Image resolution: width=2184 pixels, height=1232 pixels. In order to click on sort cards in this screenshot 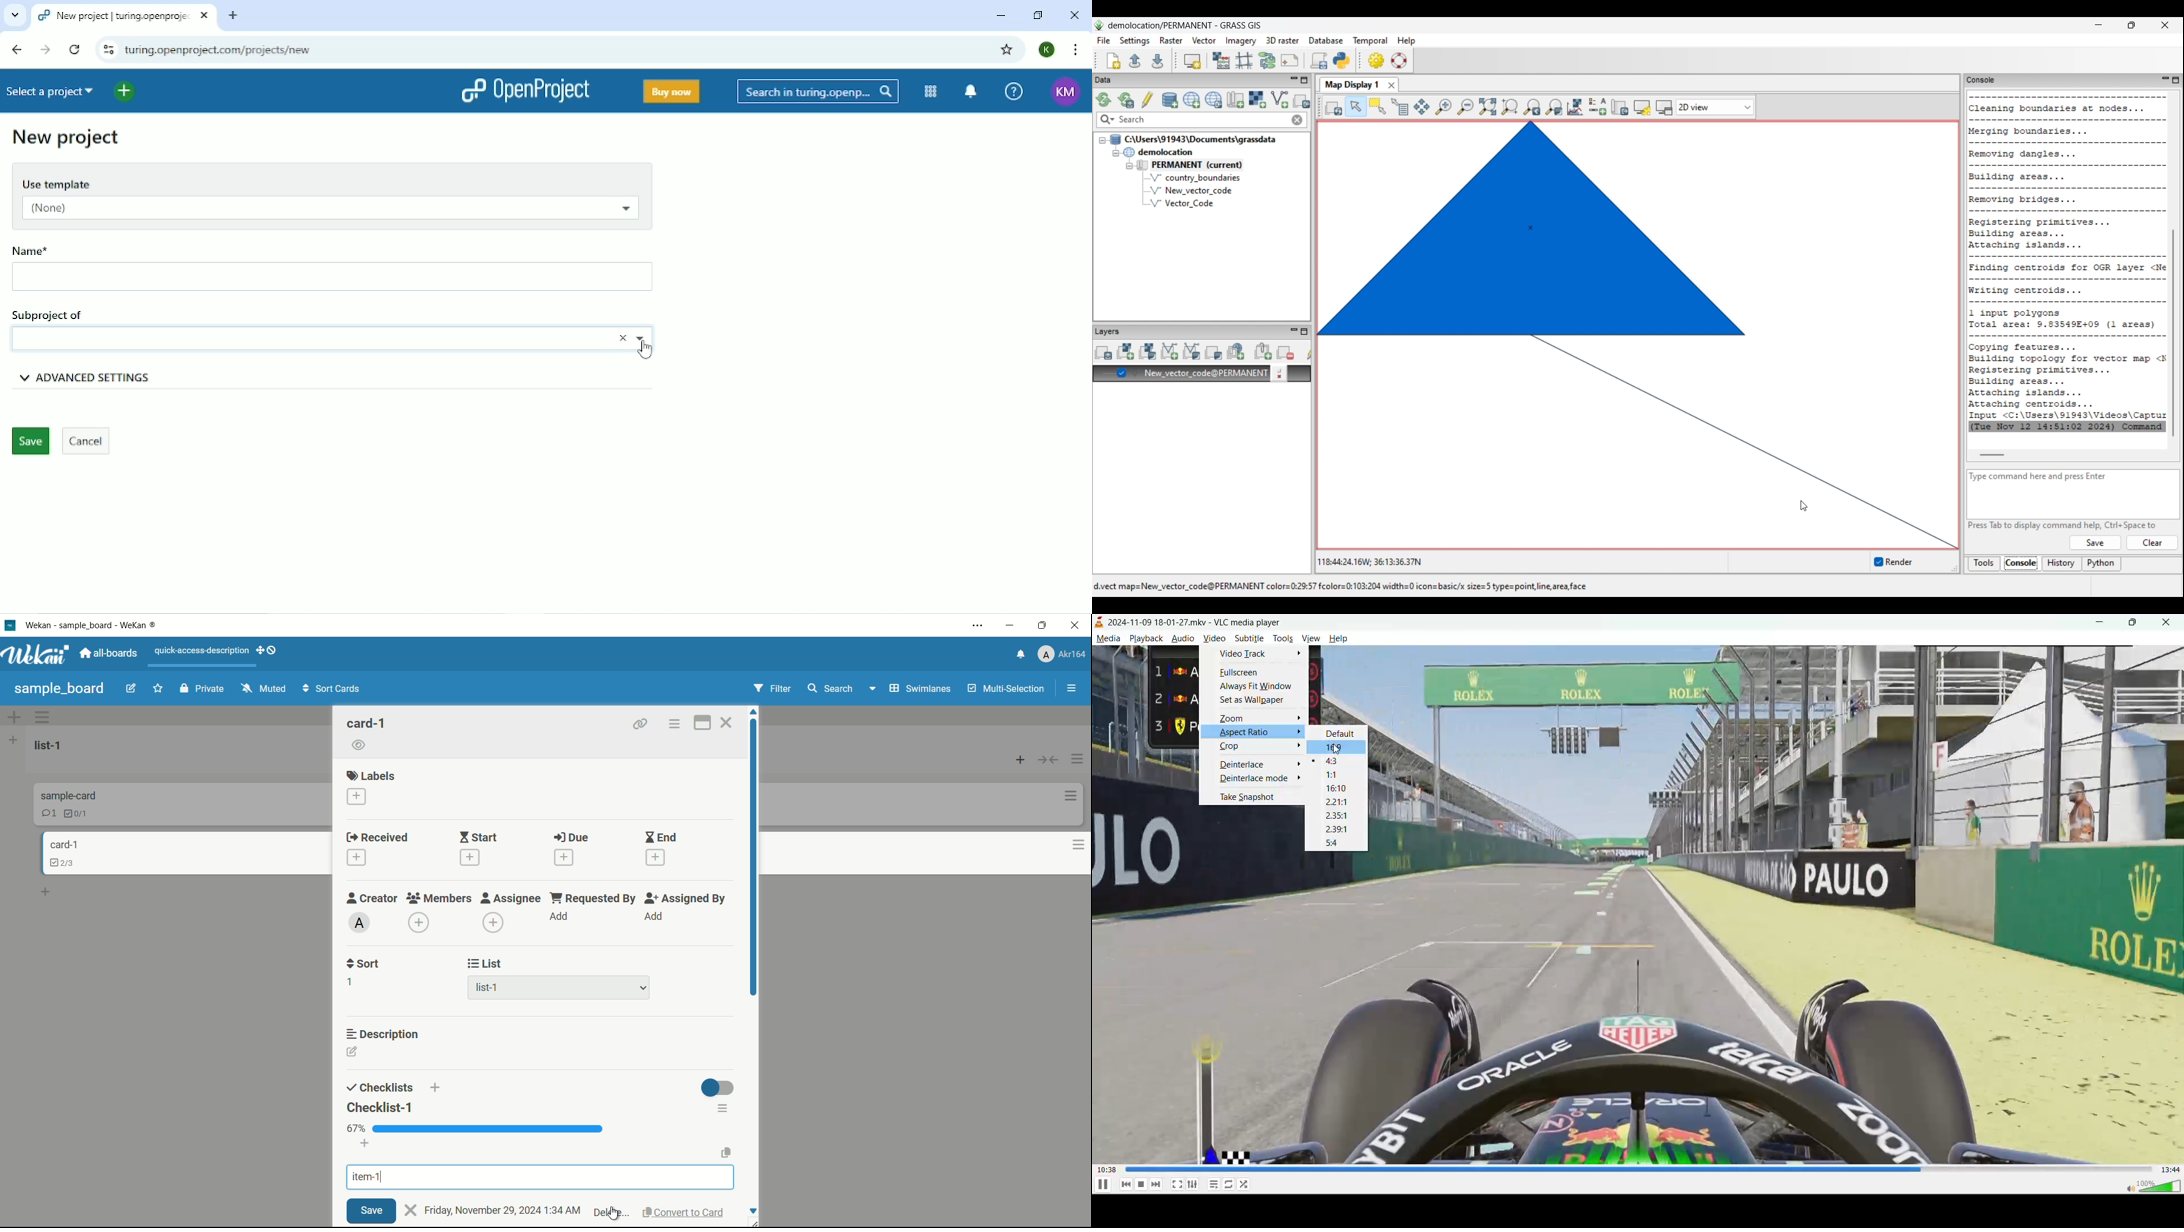, I will do `click(334, 690)`.